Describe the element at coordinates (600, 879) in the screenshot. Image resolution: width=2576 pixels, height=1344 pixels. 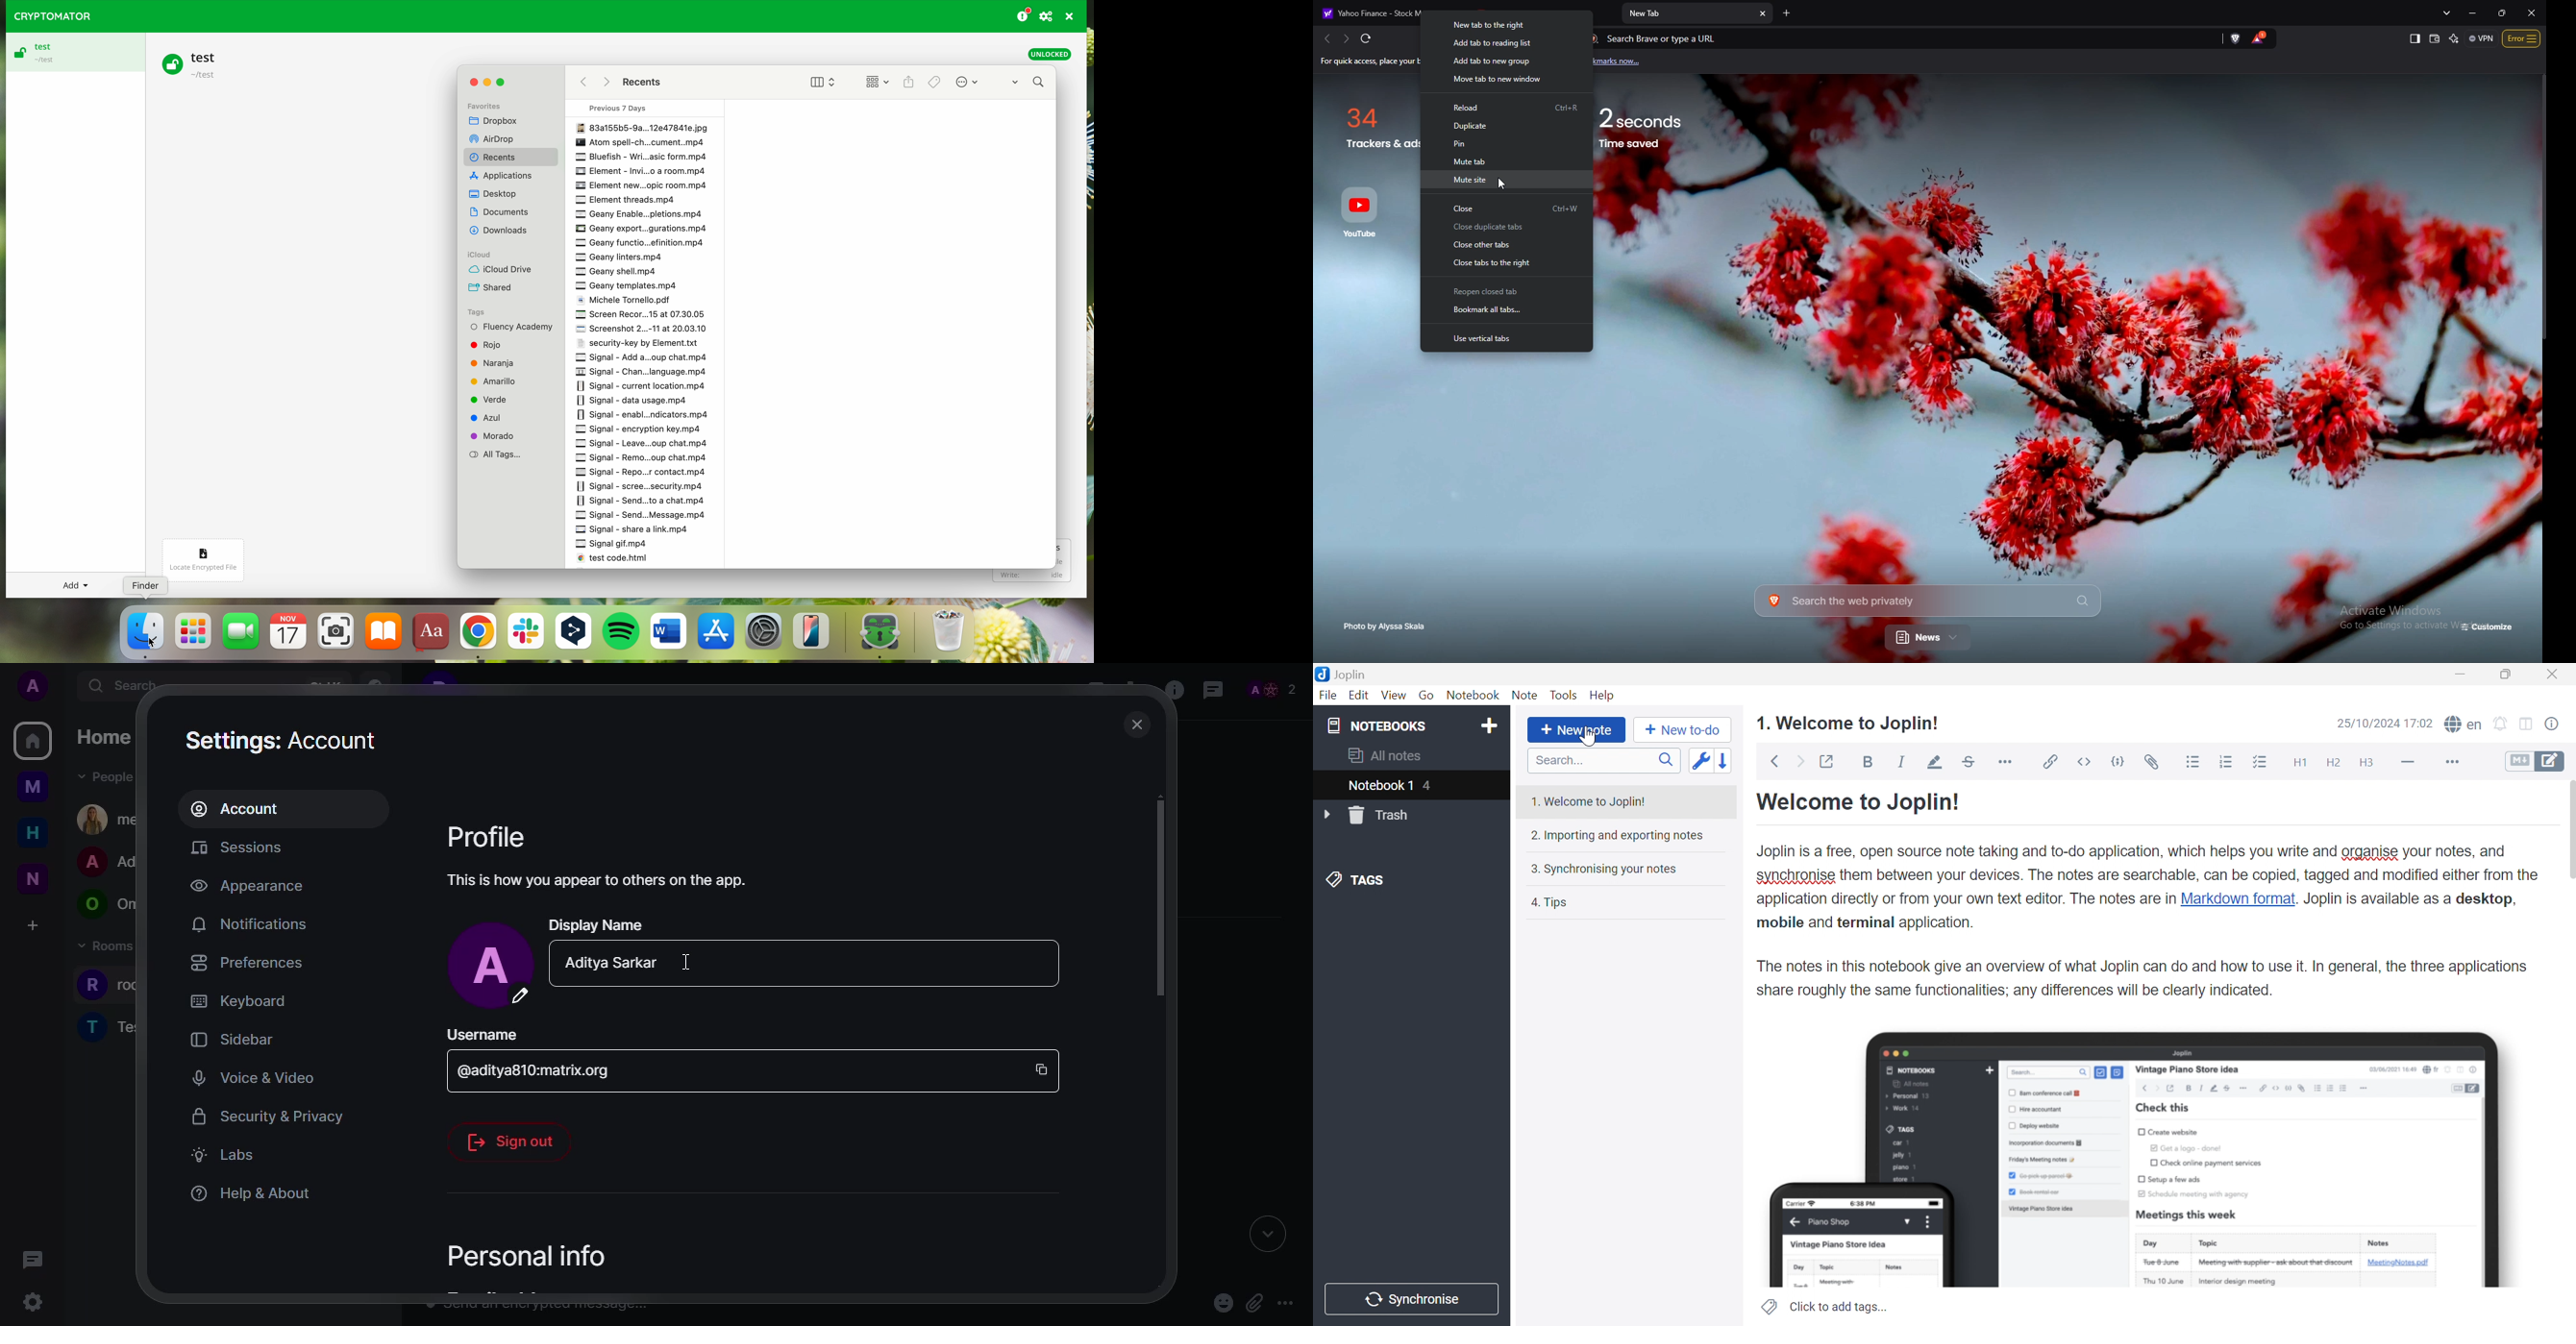
I see `info` at that location.